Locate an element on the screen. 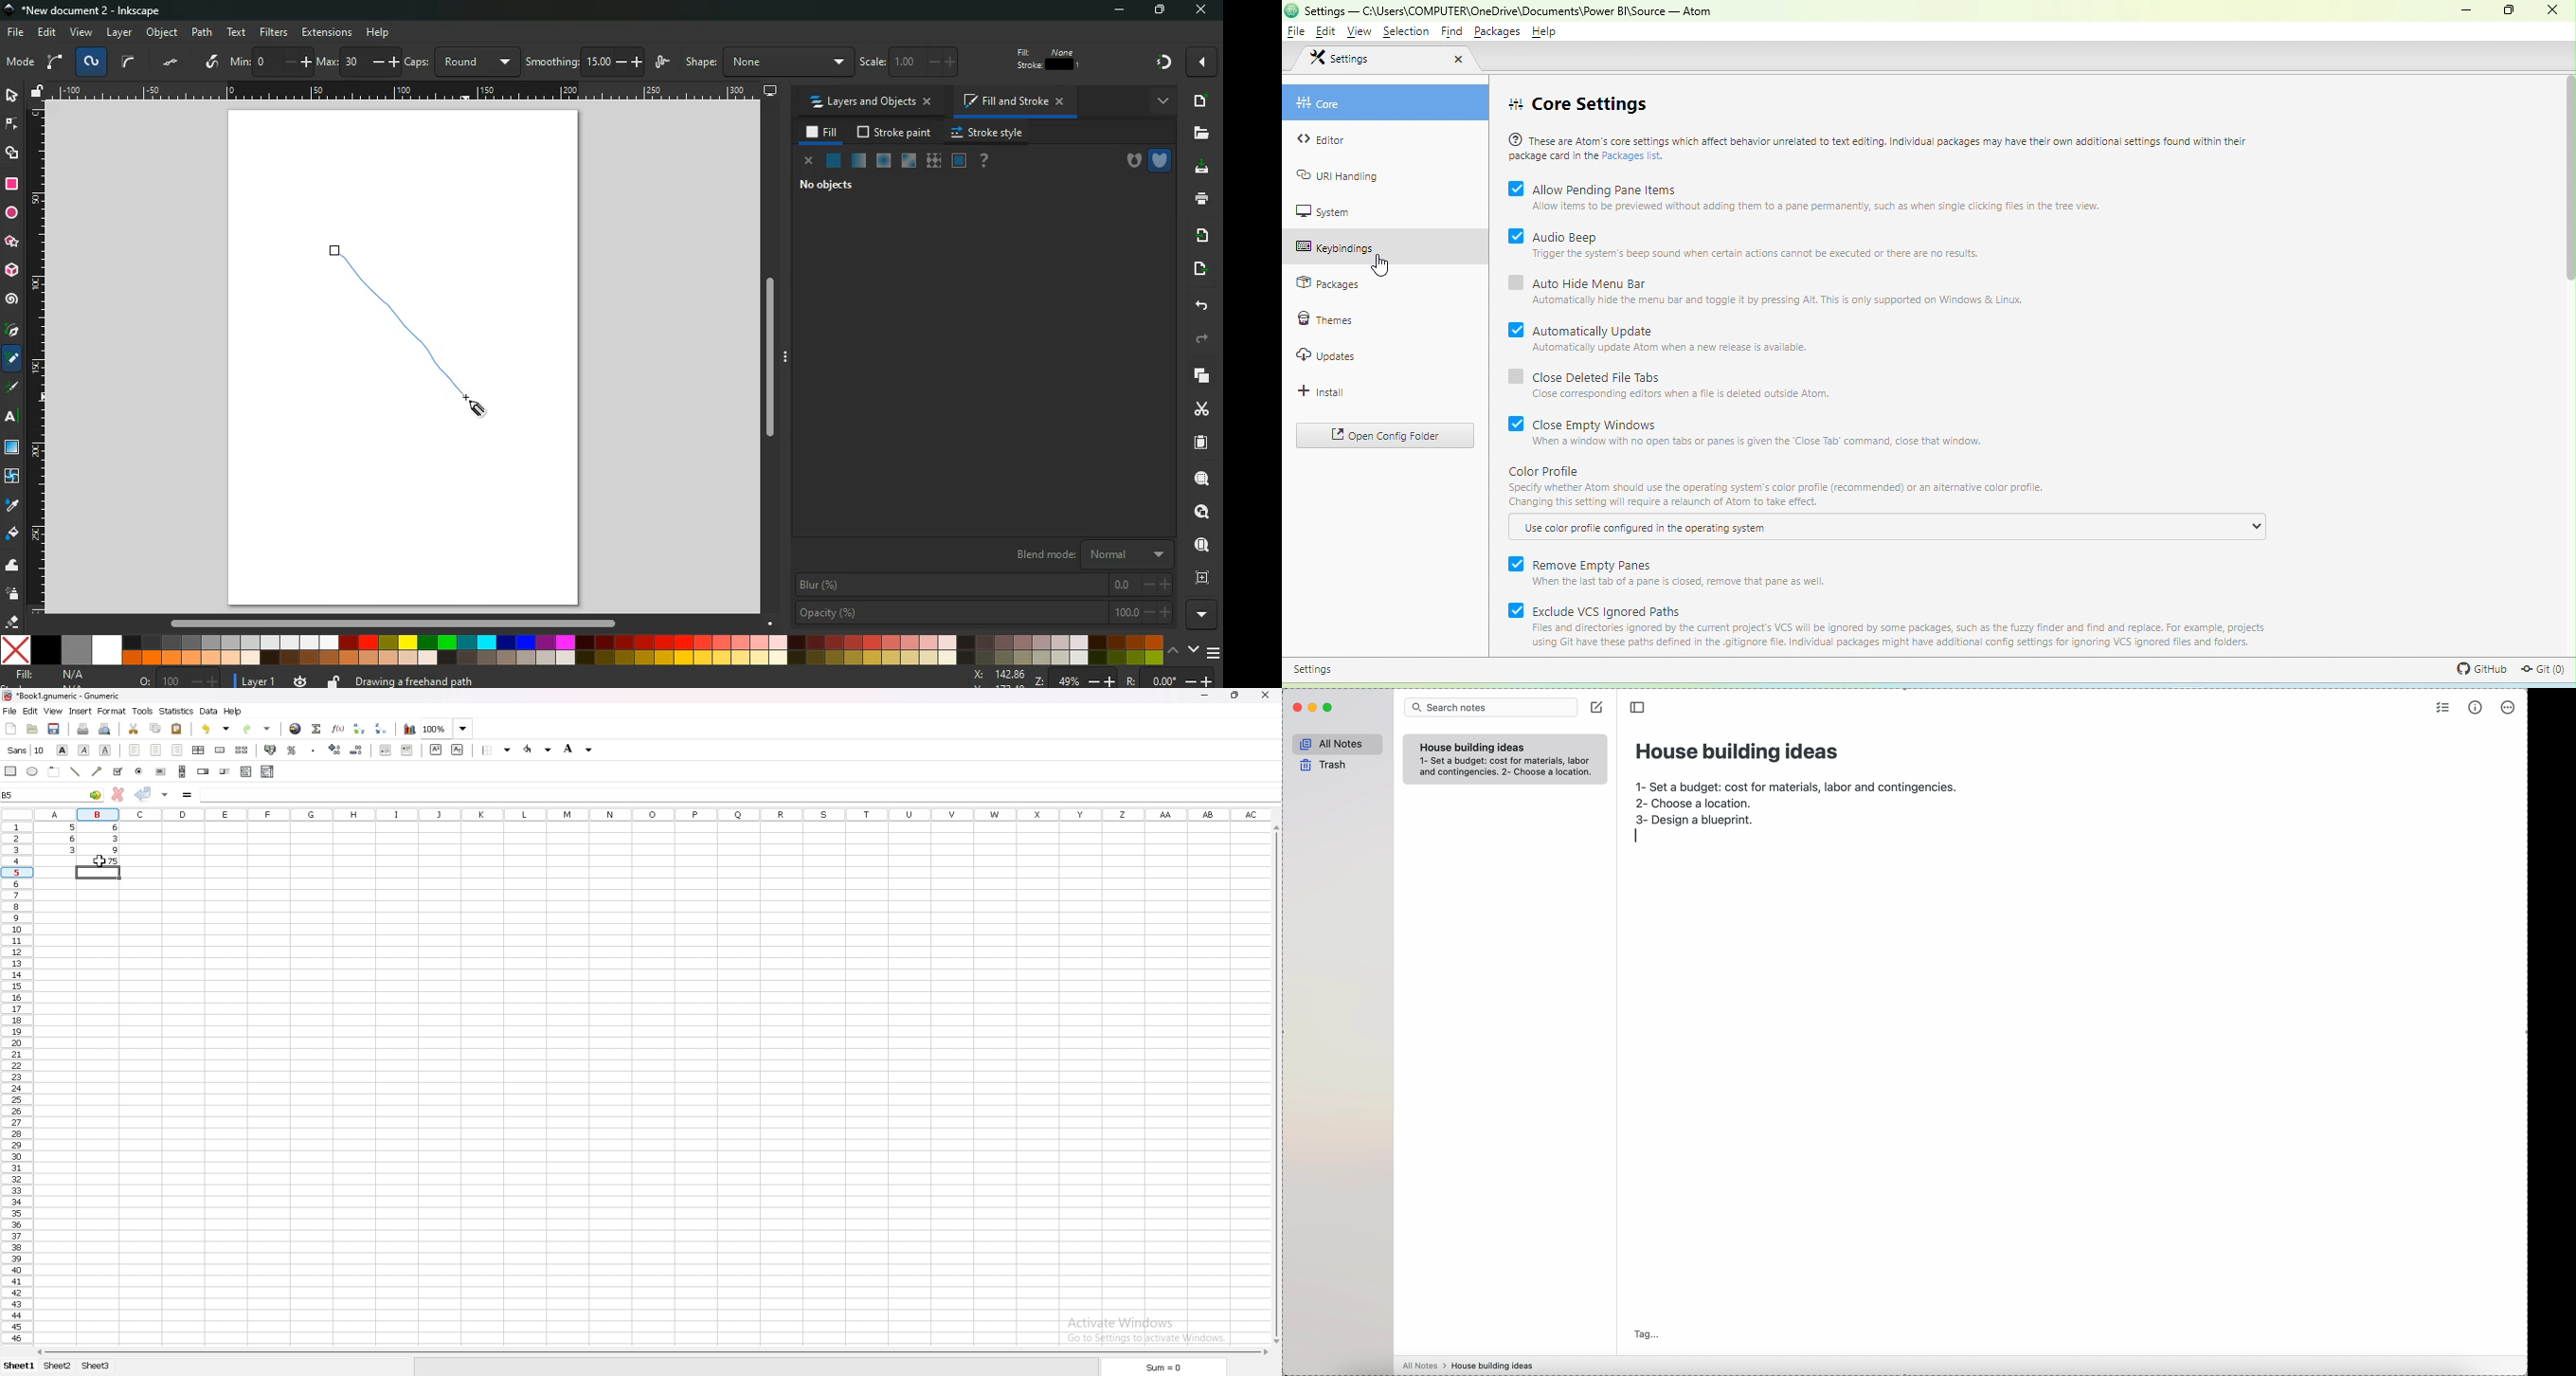 The height and width of the screenshot is (1400, 2576). check list is located at coordinates (2442, 709).